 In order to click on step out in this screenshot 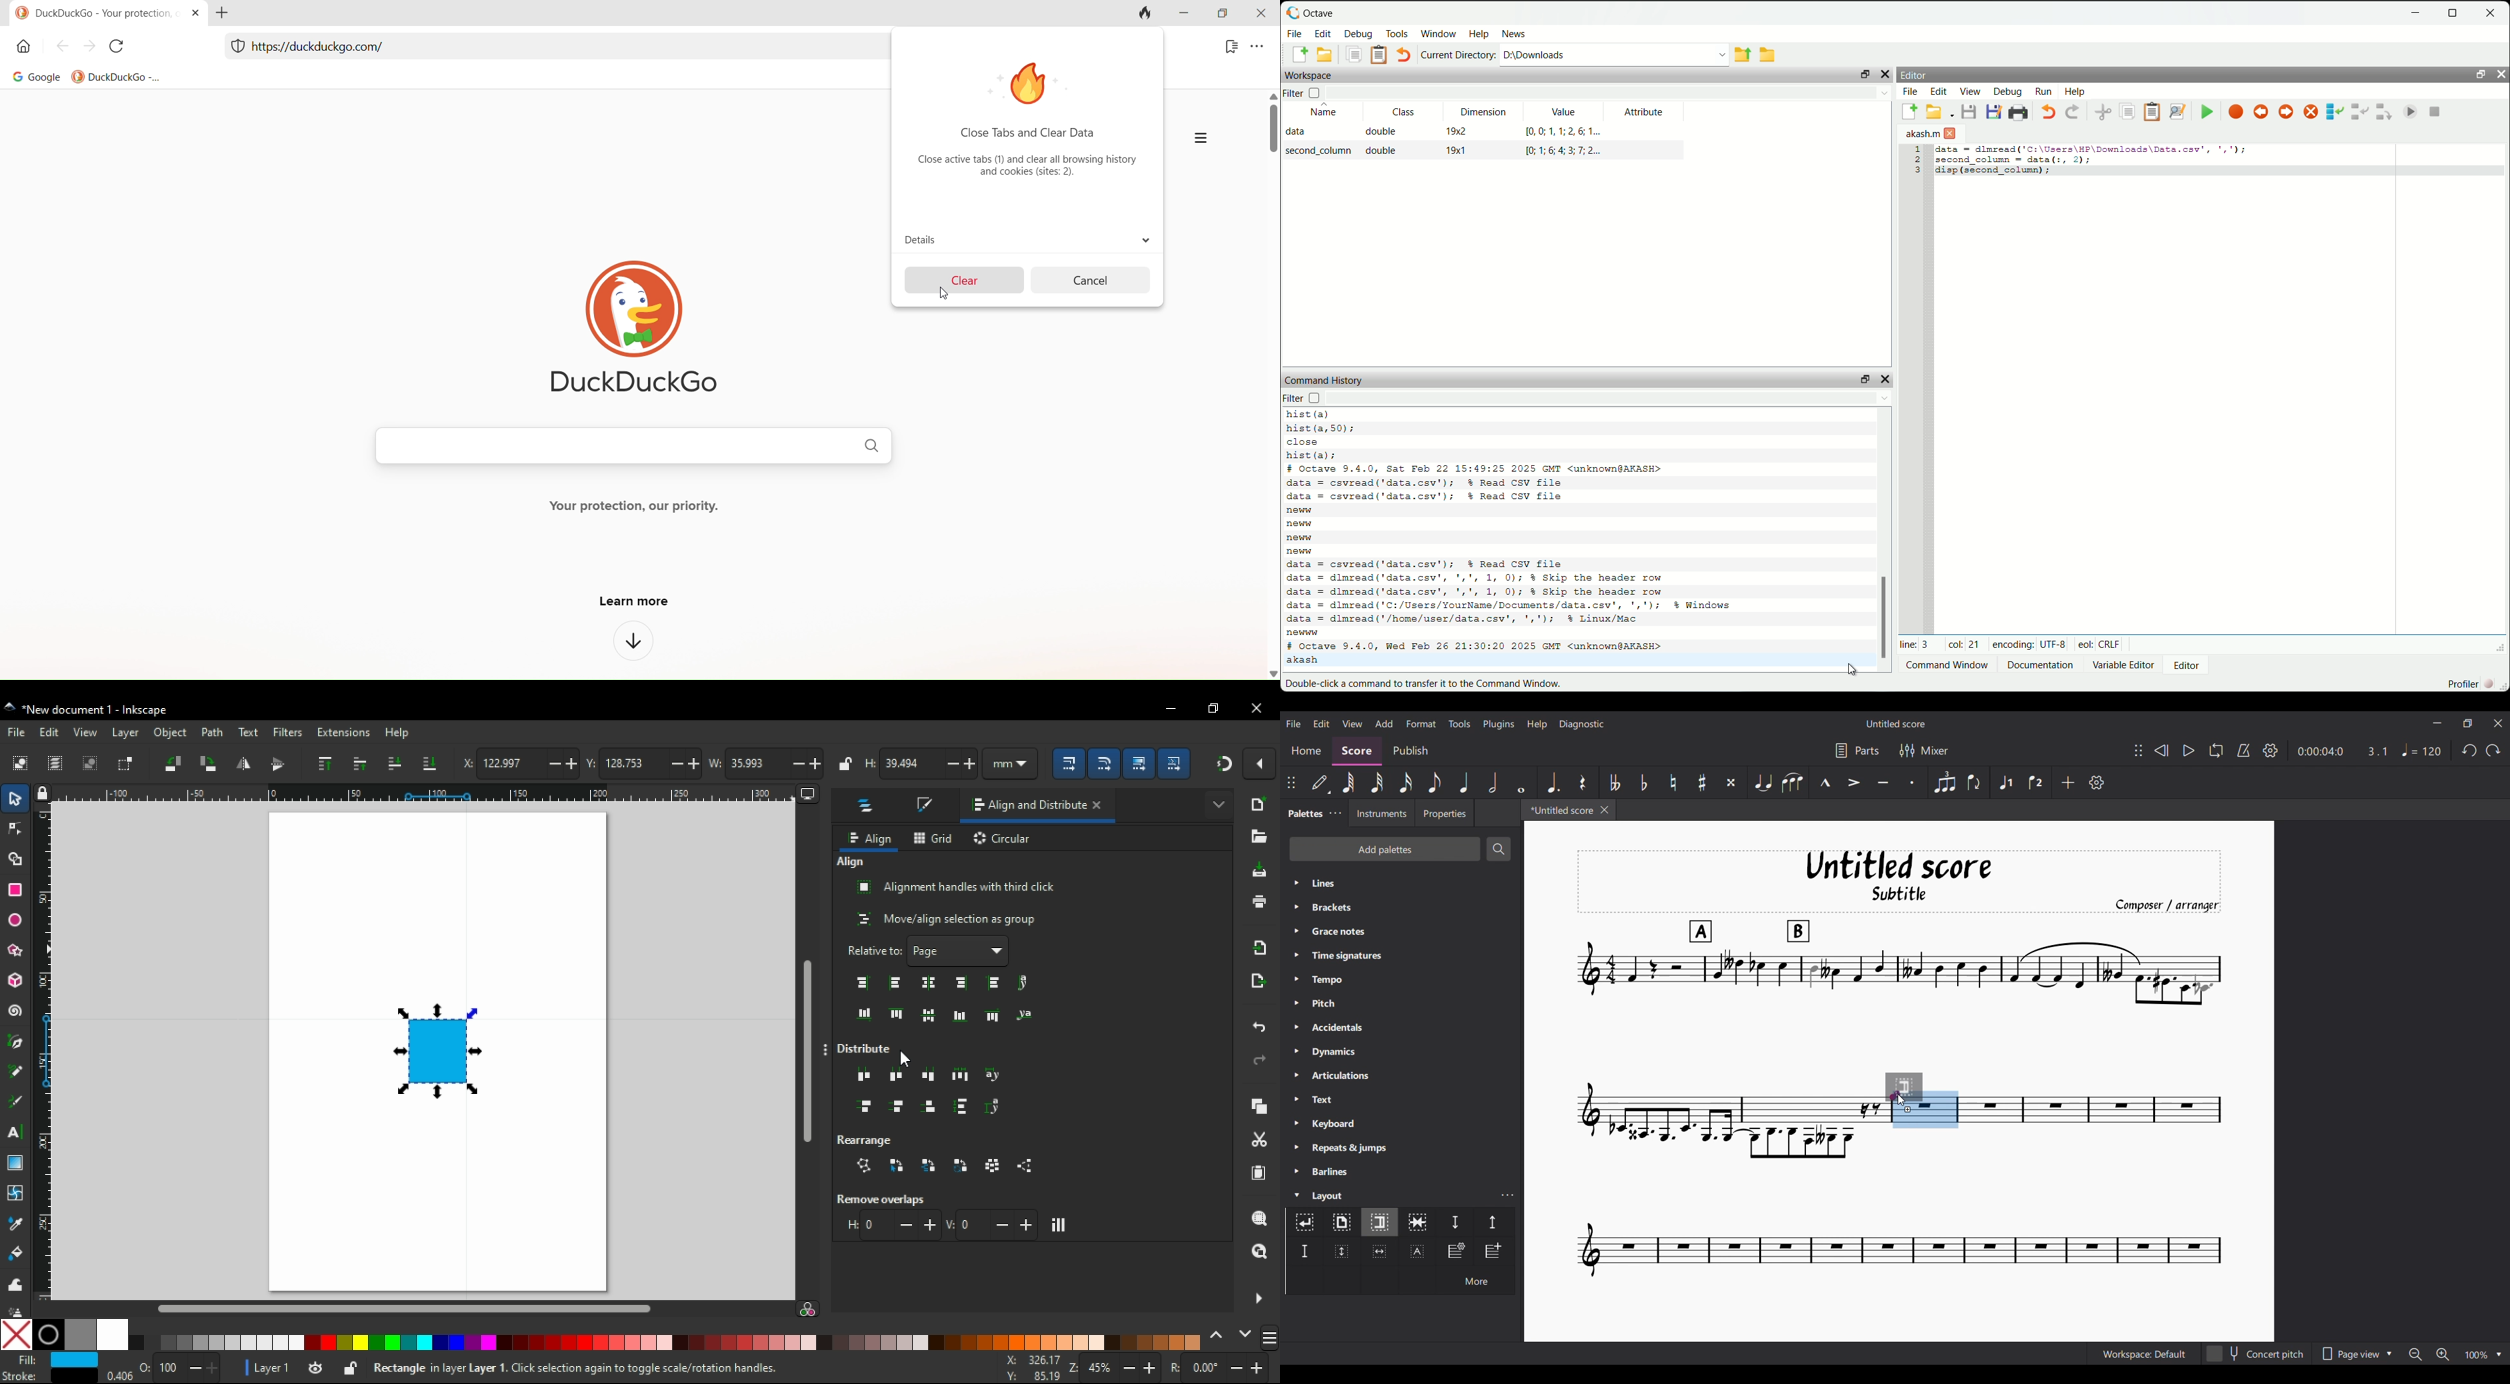, I will do `click(2383, 113)`.